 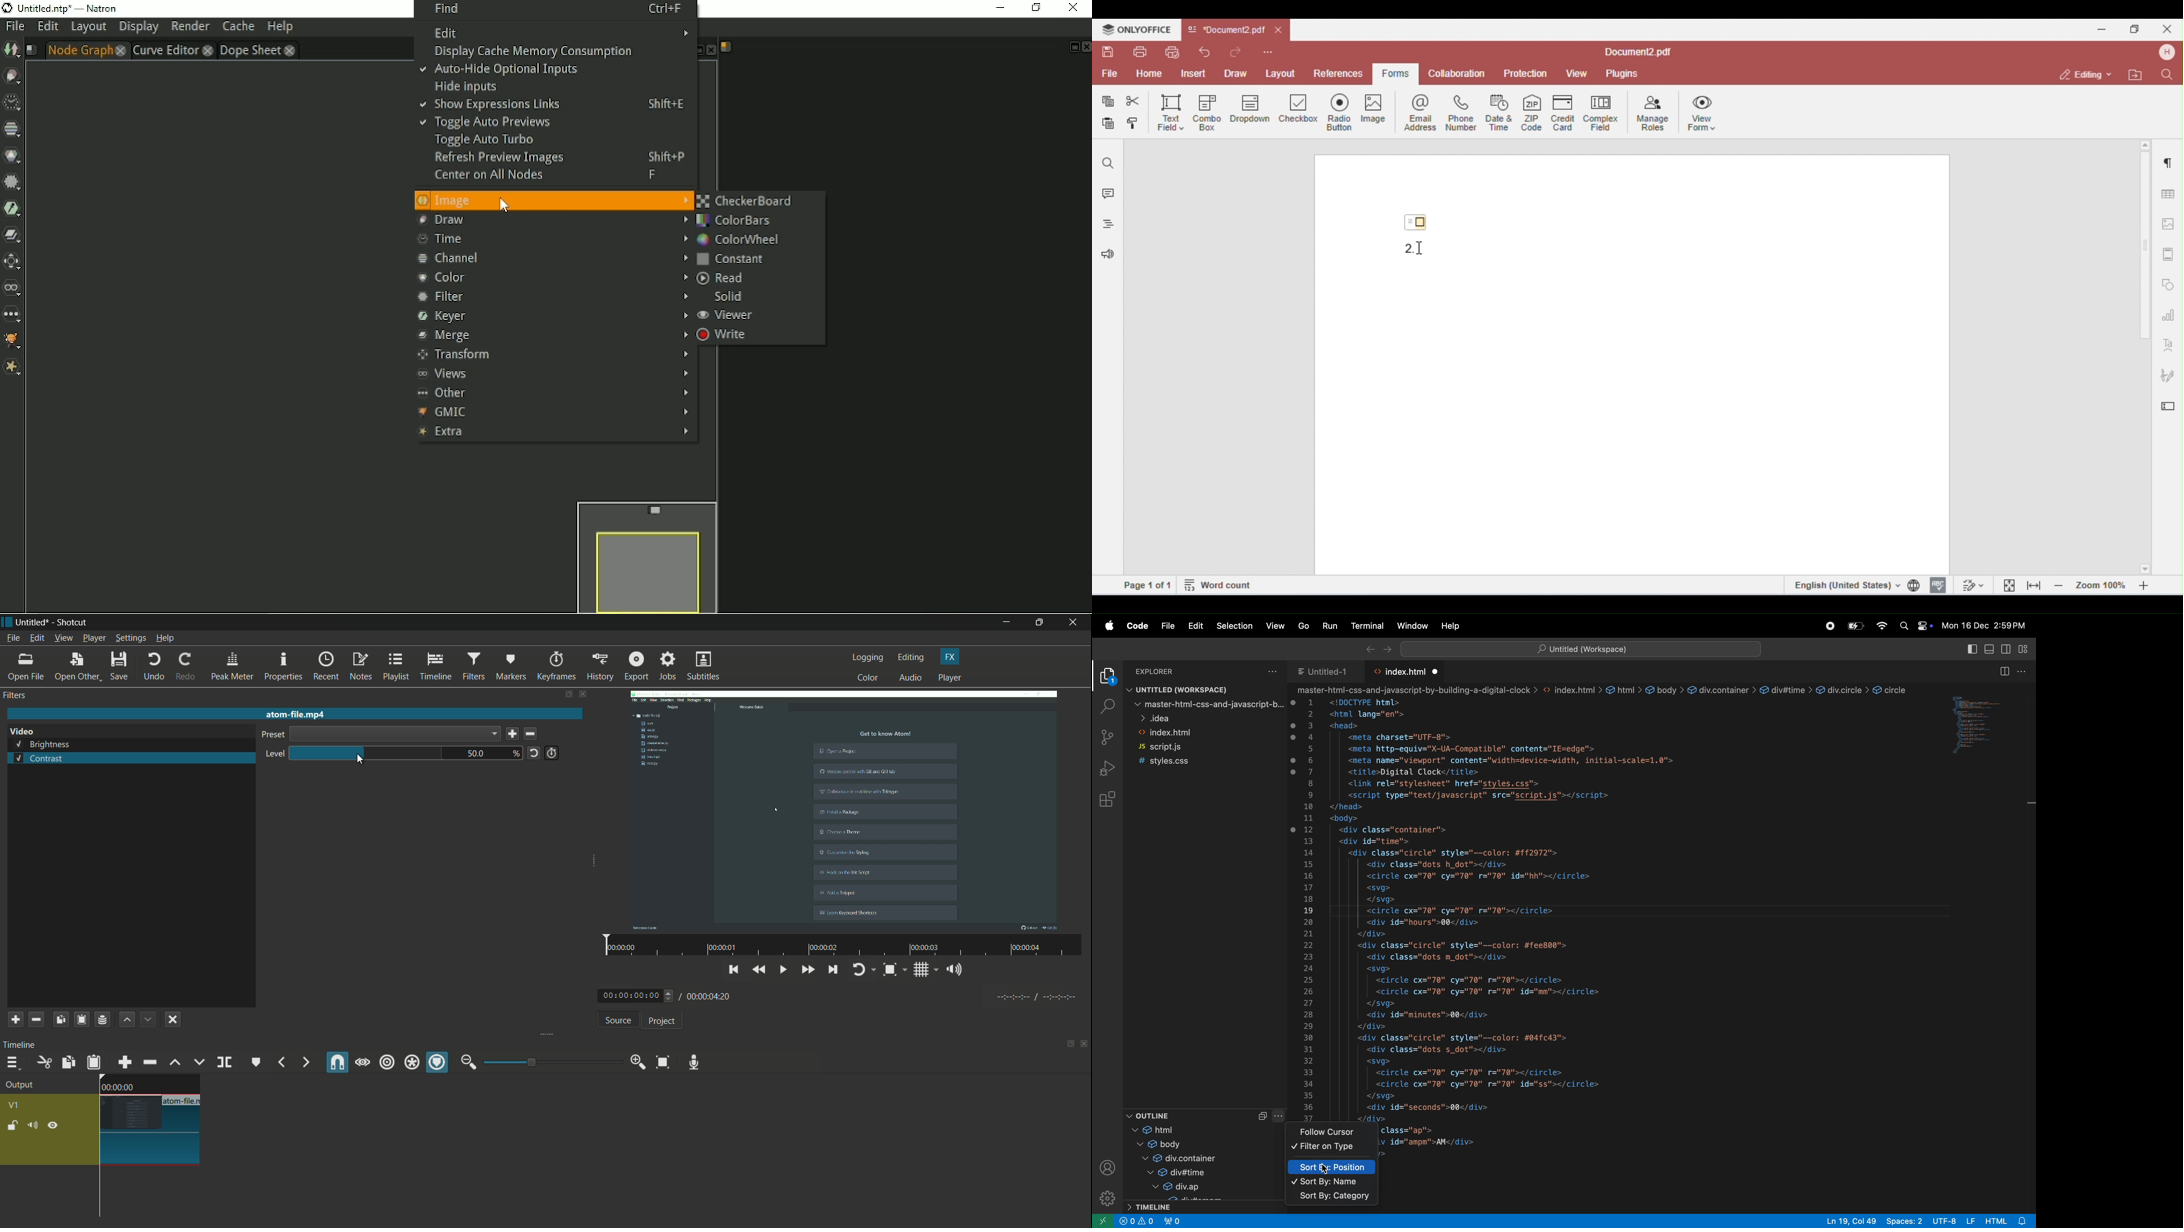 I want to click on level, so click(x=272, y=754).